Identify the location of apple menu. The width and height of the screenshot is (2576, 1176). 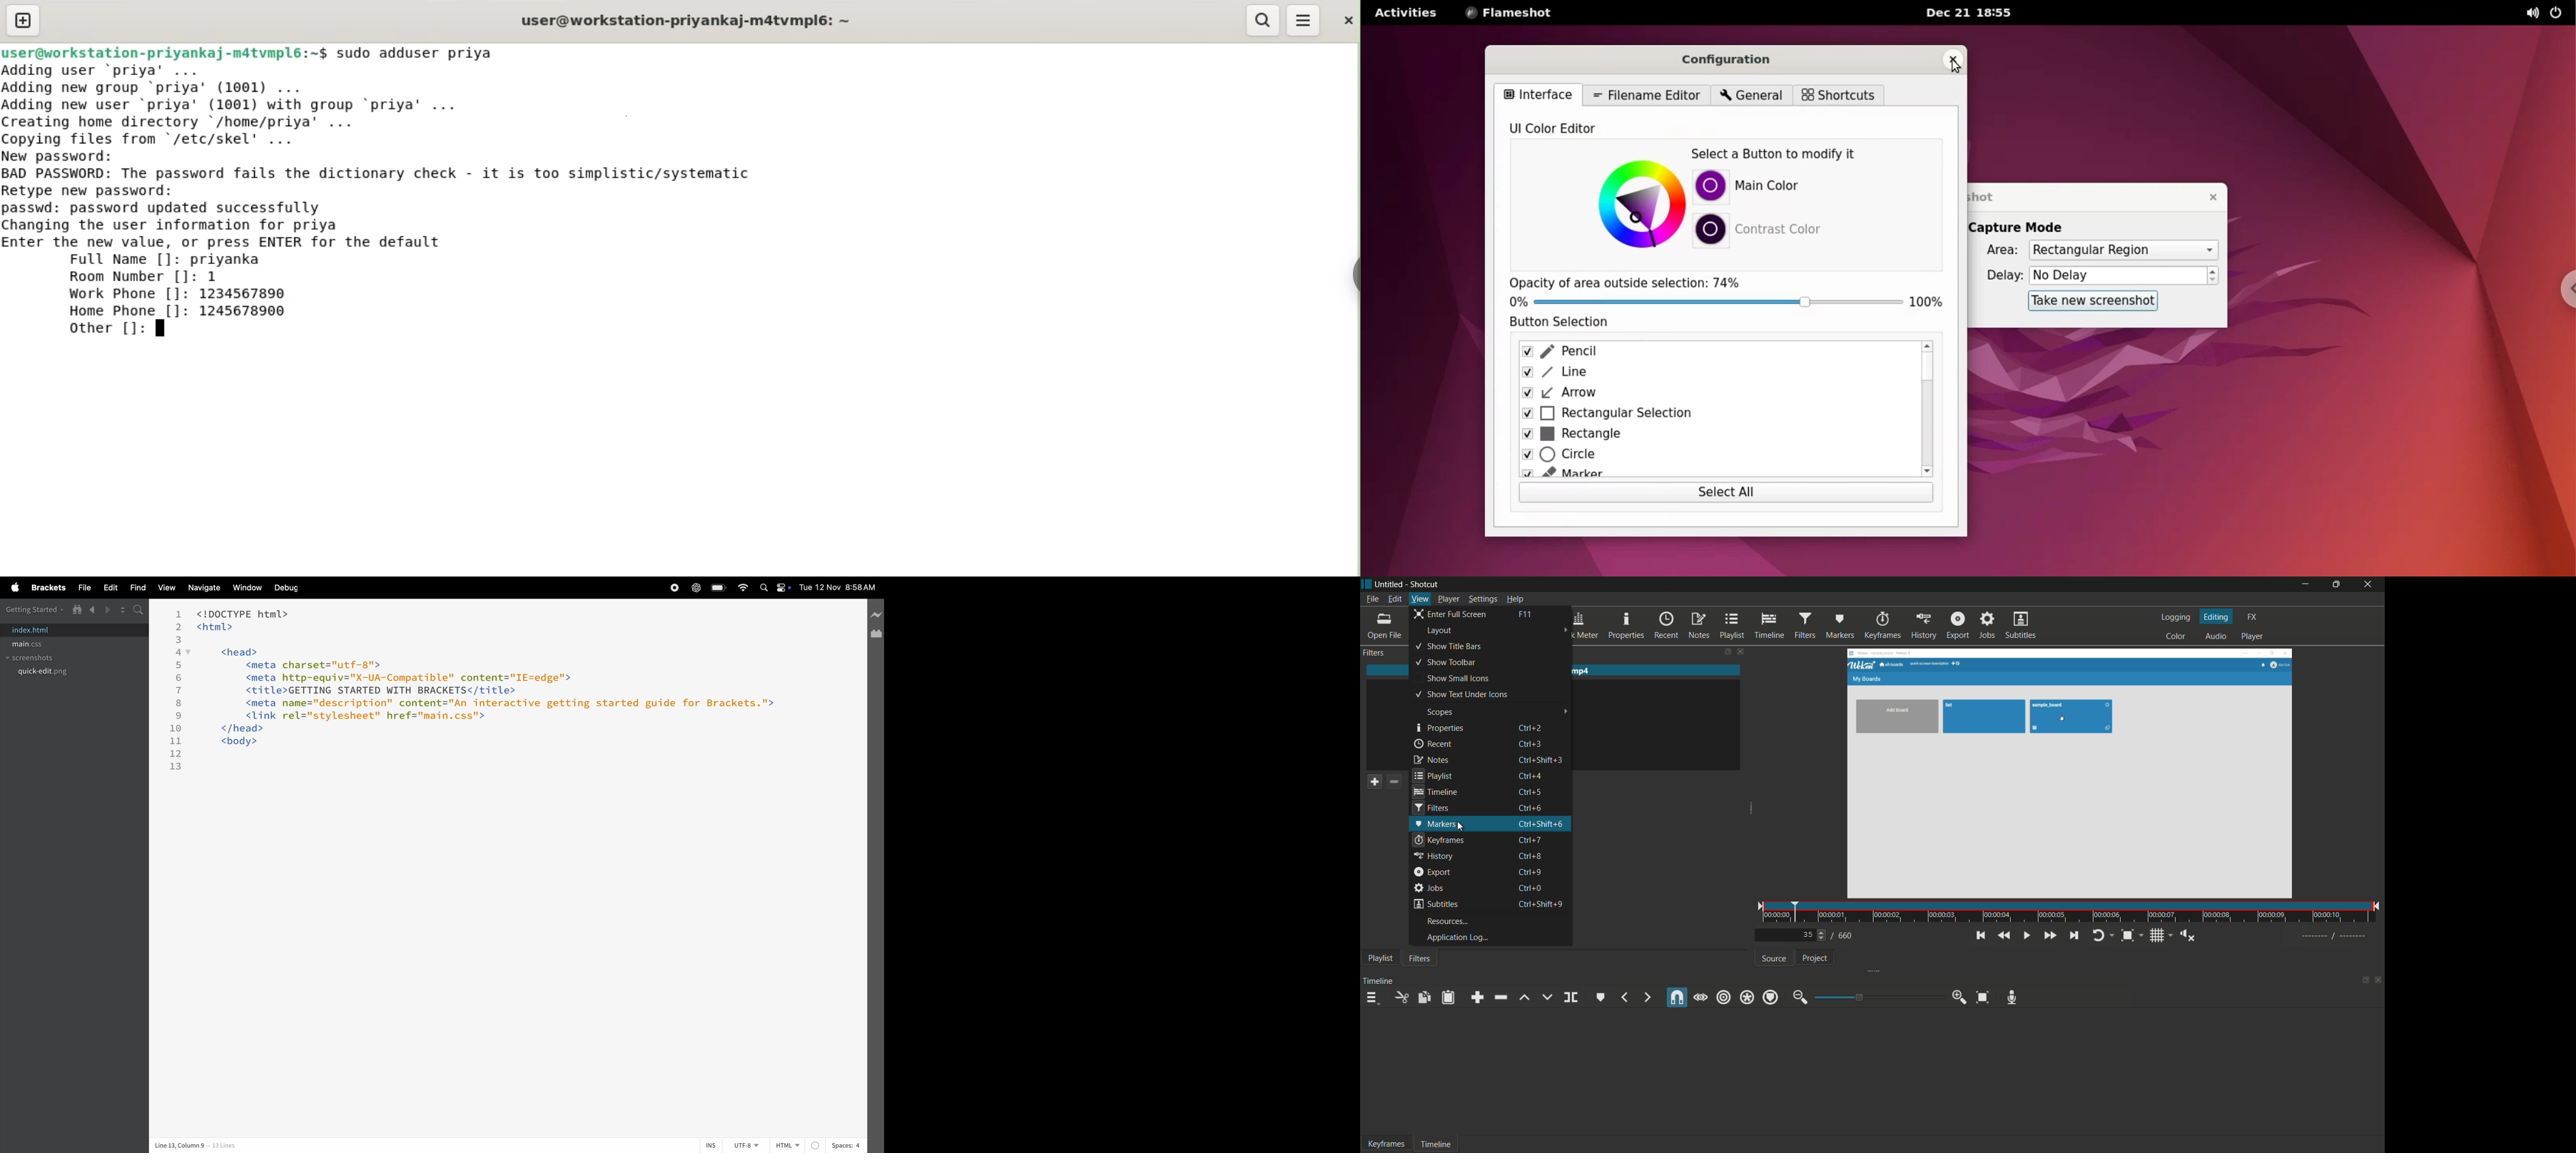
(11, 588).